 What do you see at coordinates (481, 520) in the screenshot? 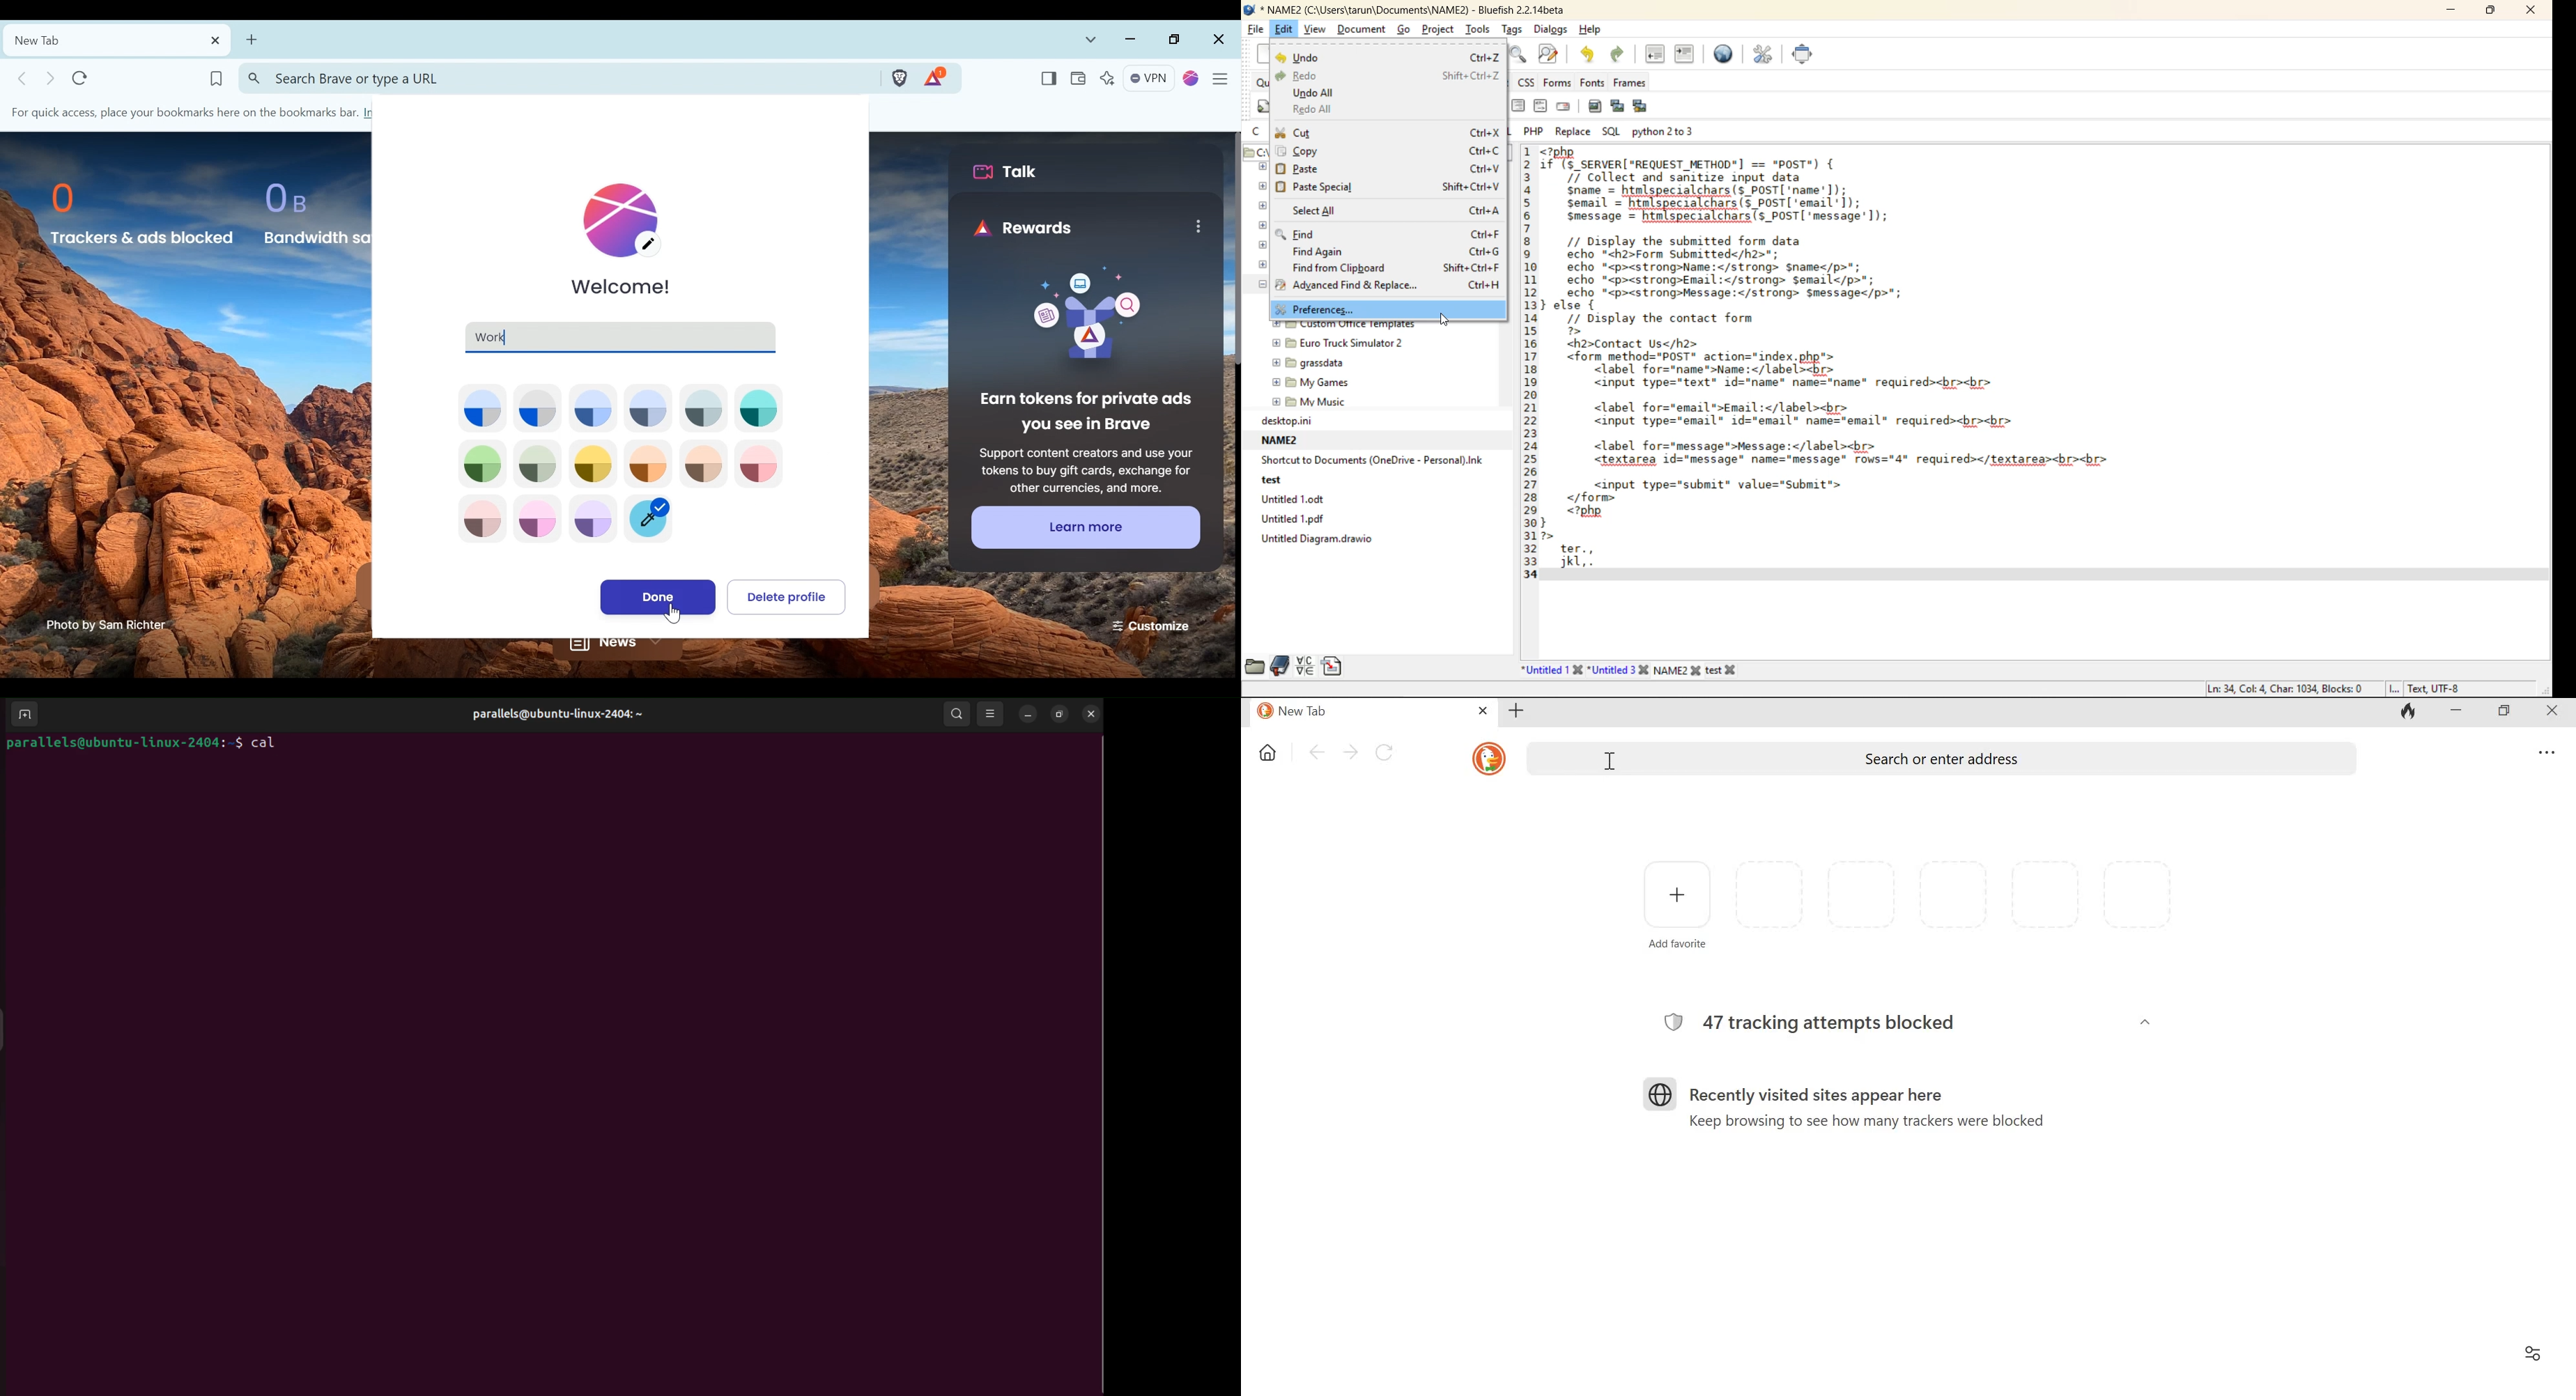
I see `Theme` at bounding box center [481, 520].